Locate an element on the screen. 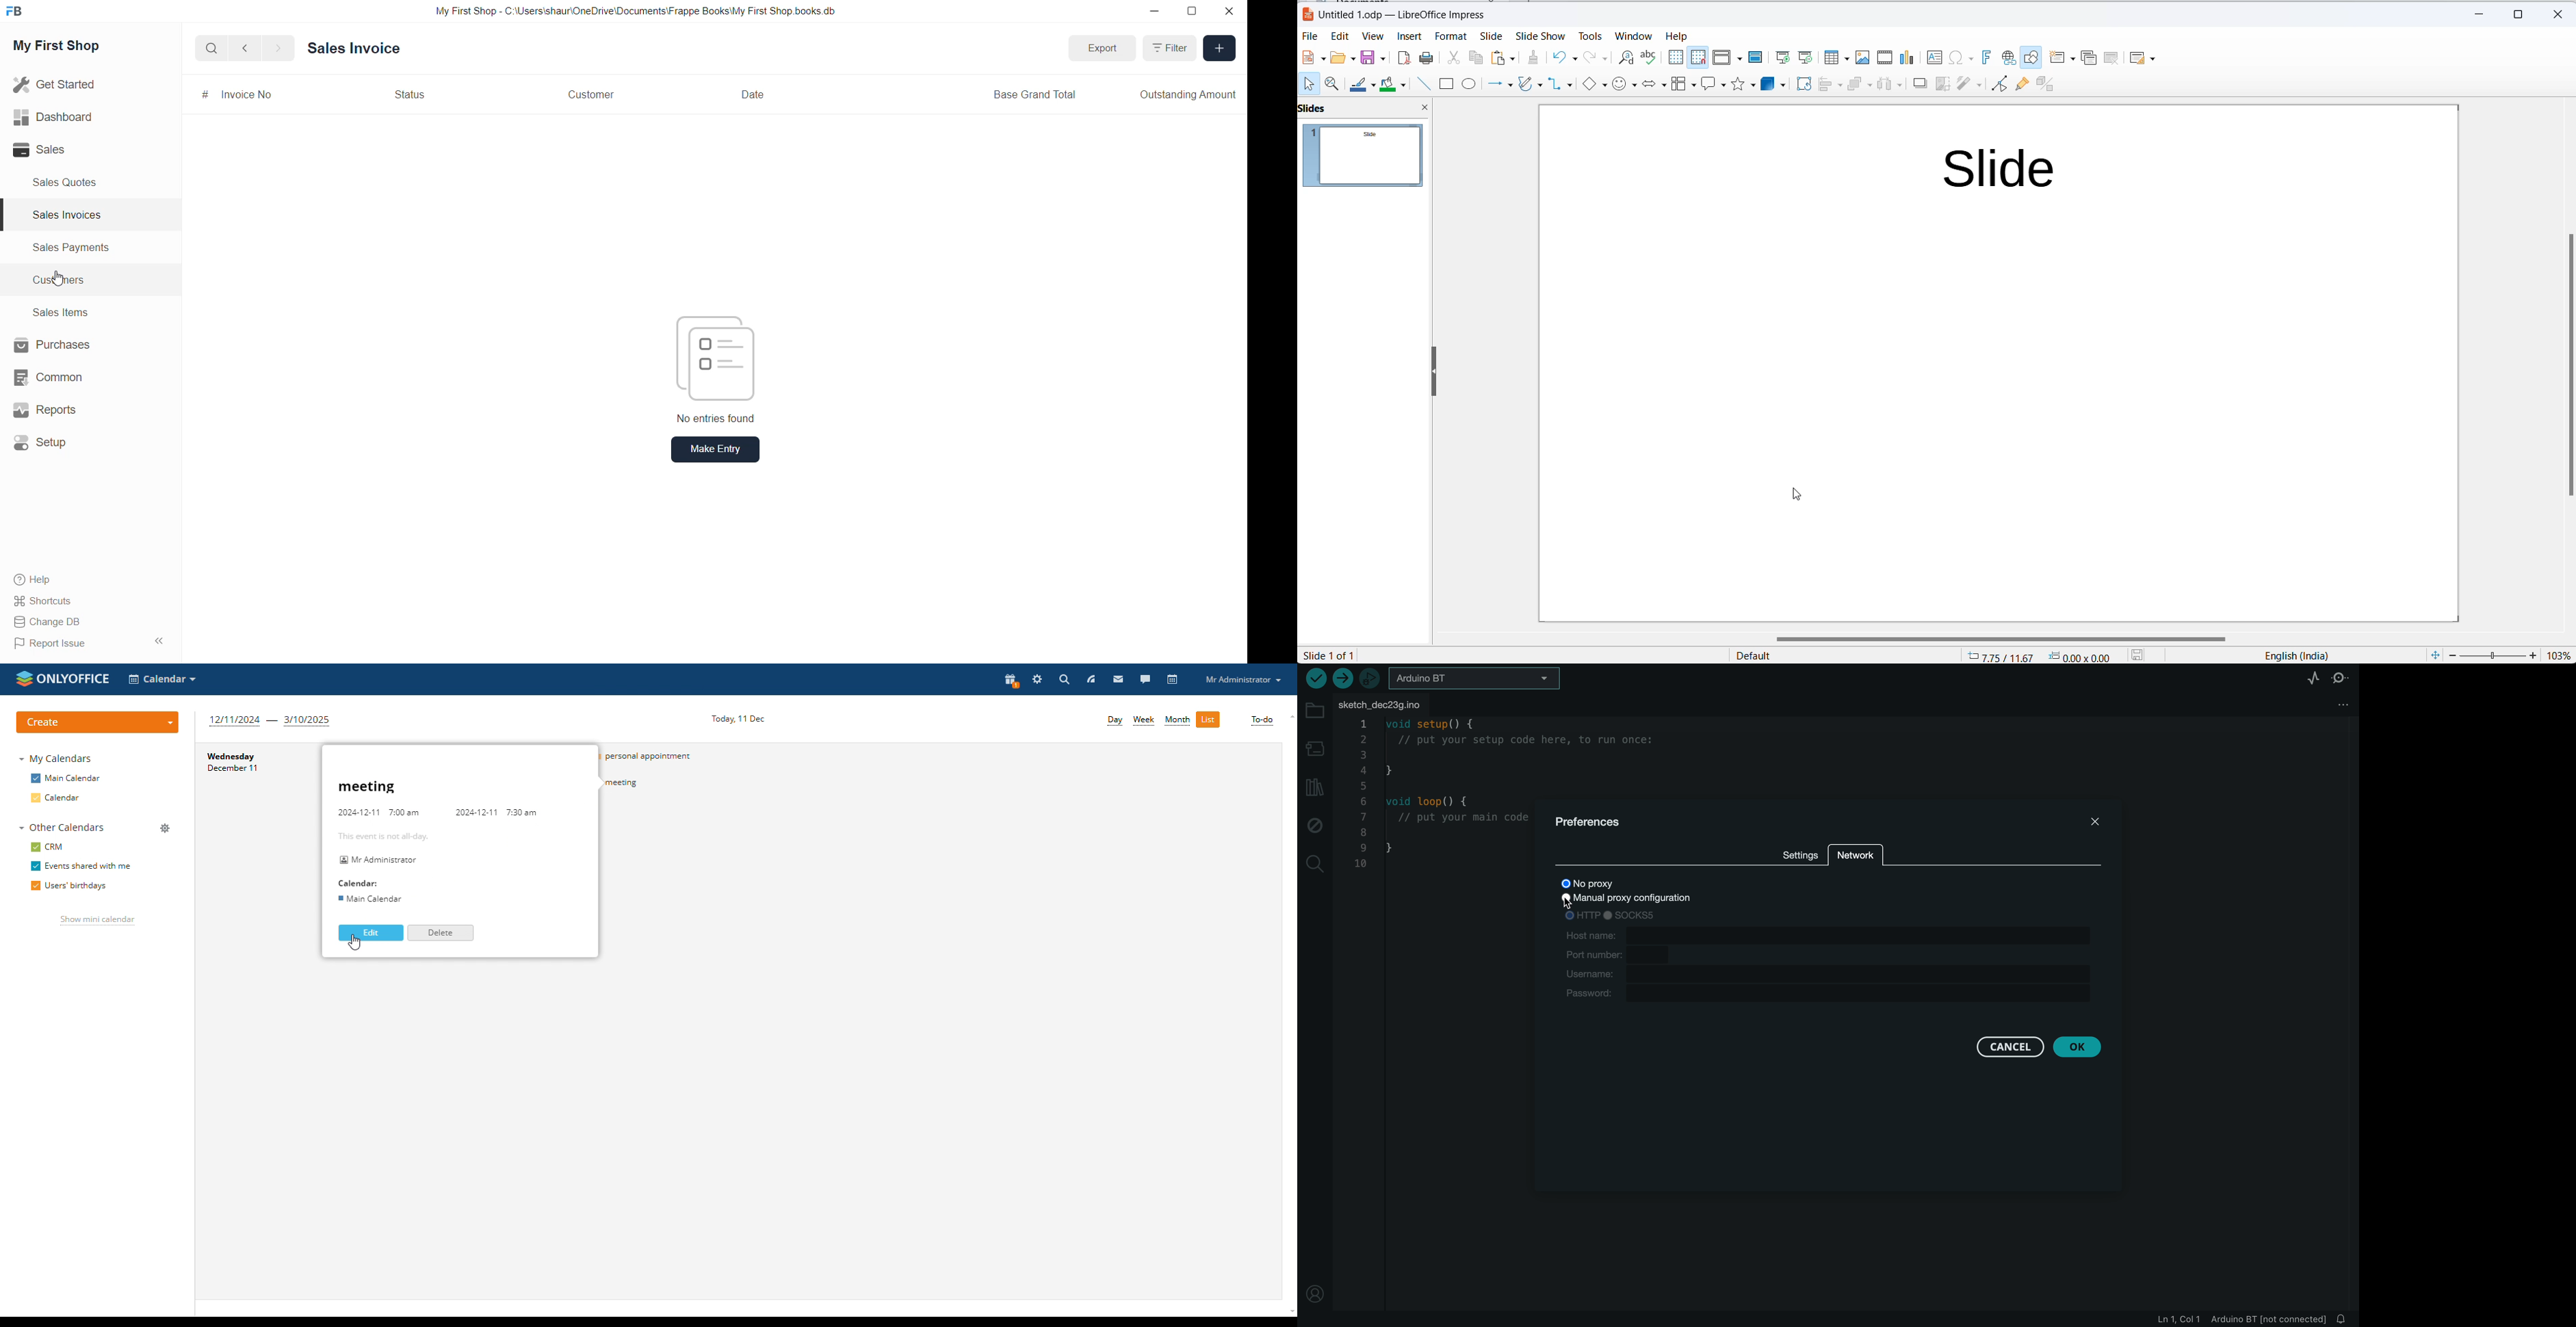 This screenshot has height=1344, width=2576. resize is located at coordinates (1194, 13).